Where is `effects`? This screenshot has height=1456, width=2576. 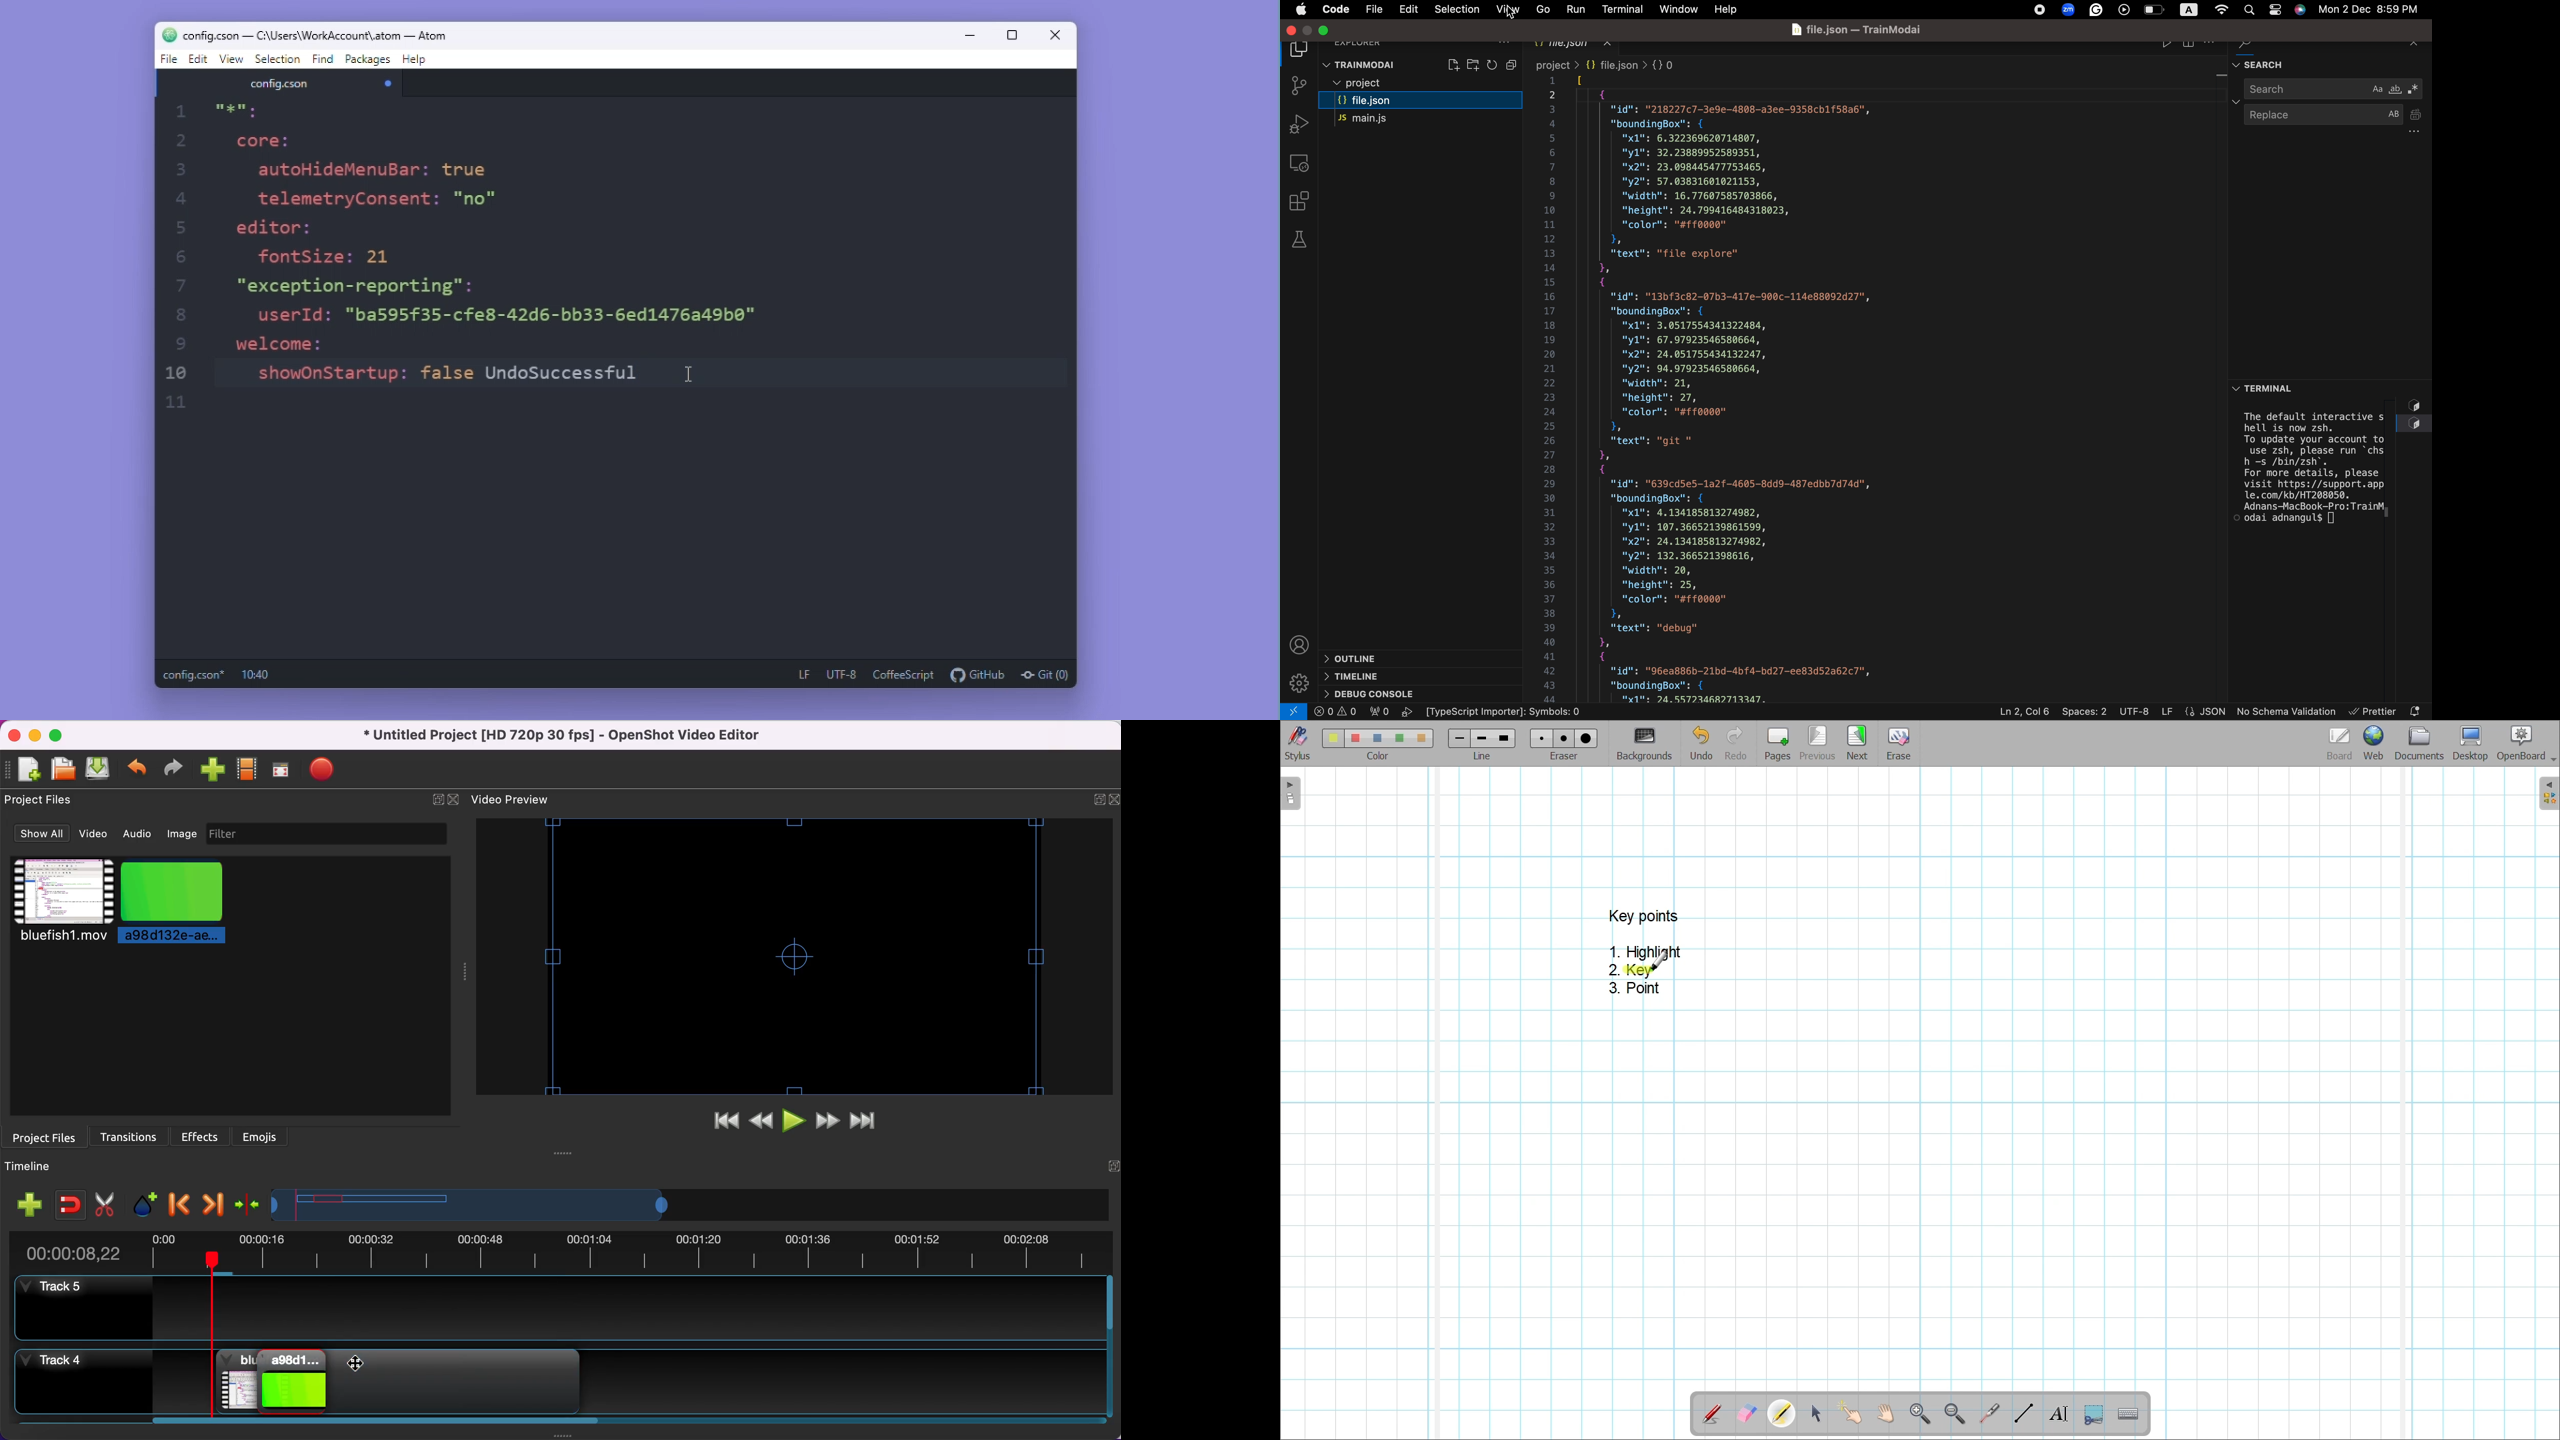
effects is located at coordinates (200, 1136).